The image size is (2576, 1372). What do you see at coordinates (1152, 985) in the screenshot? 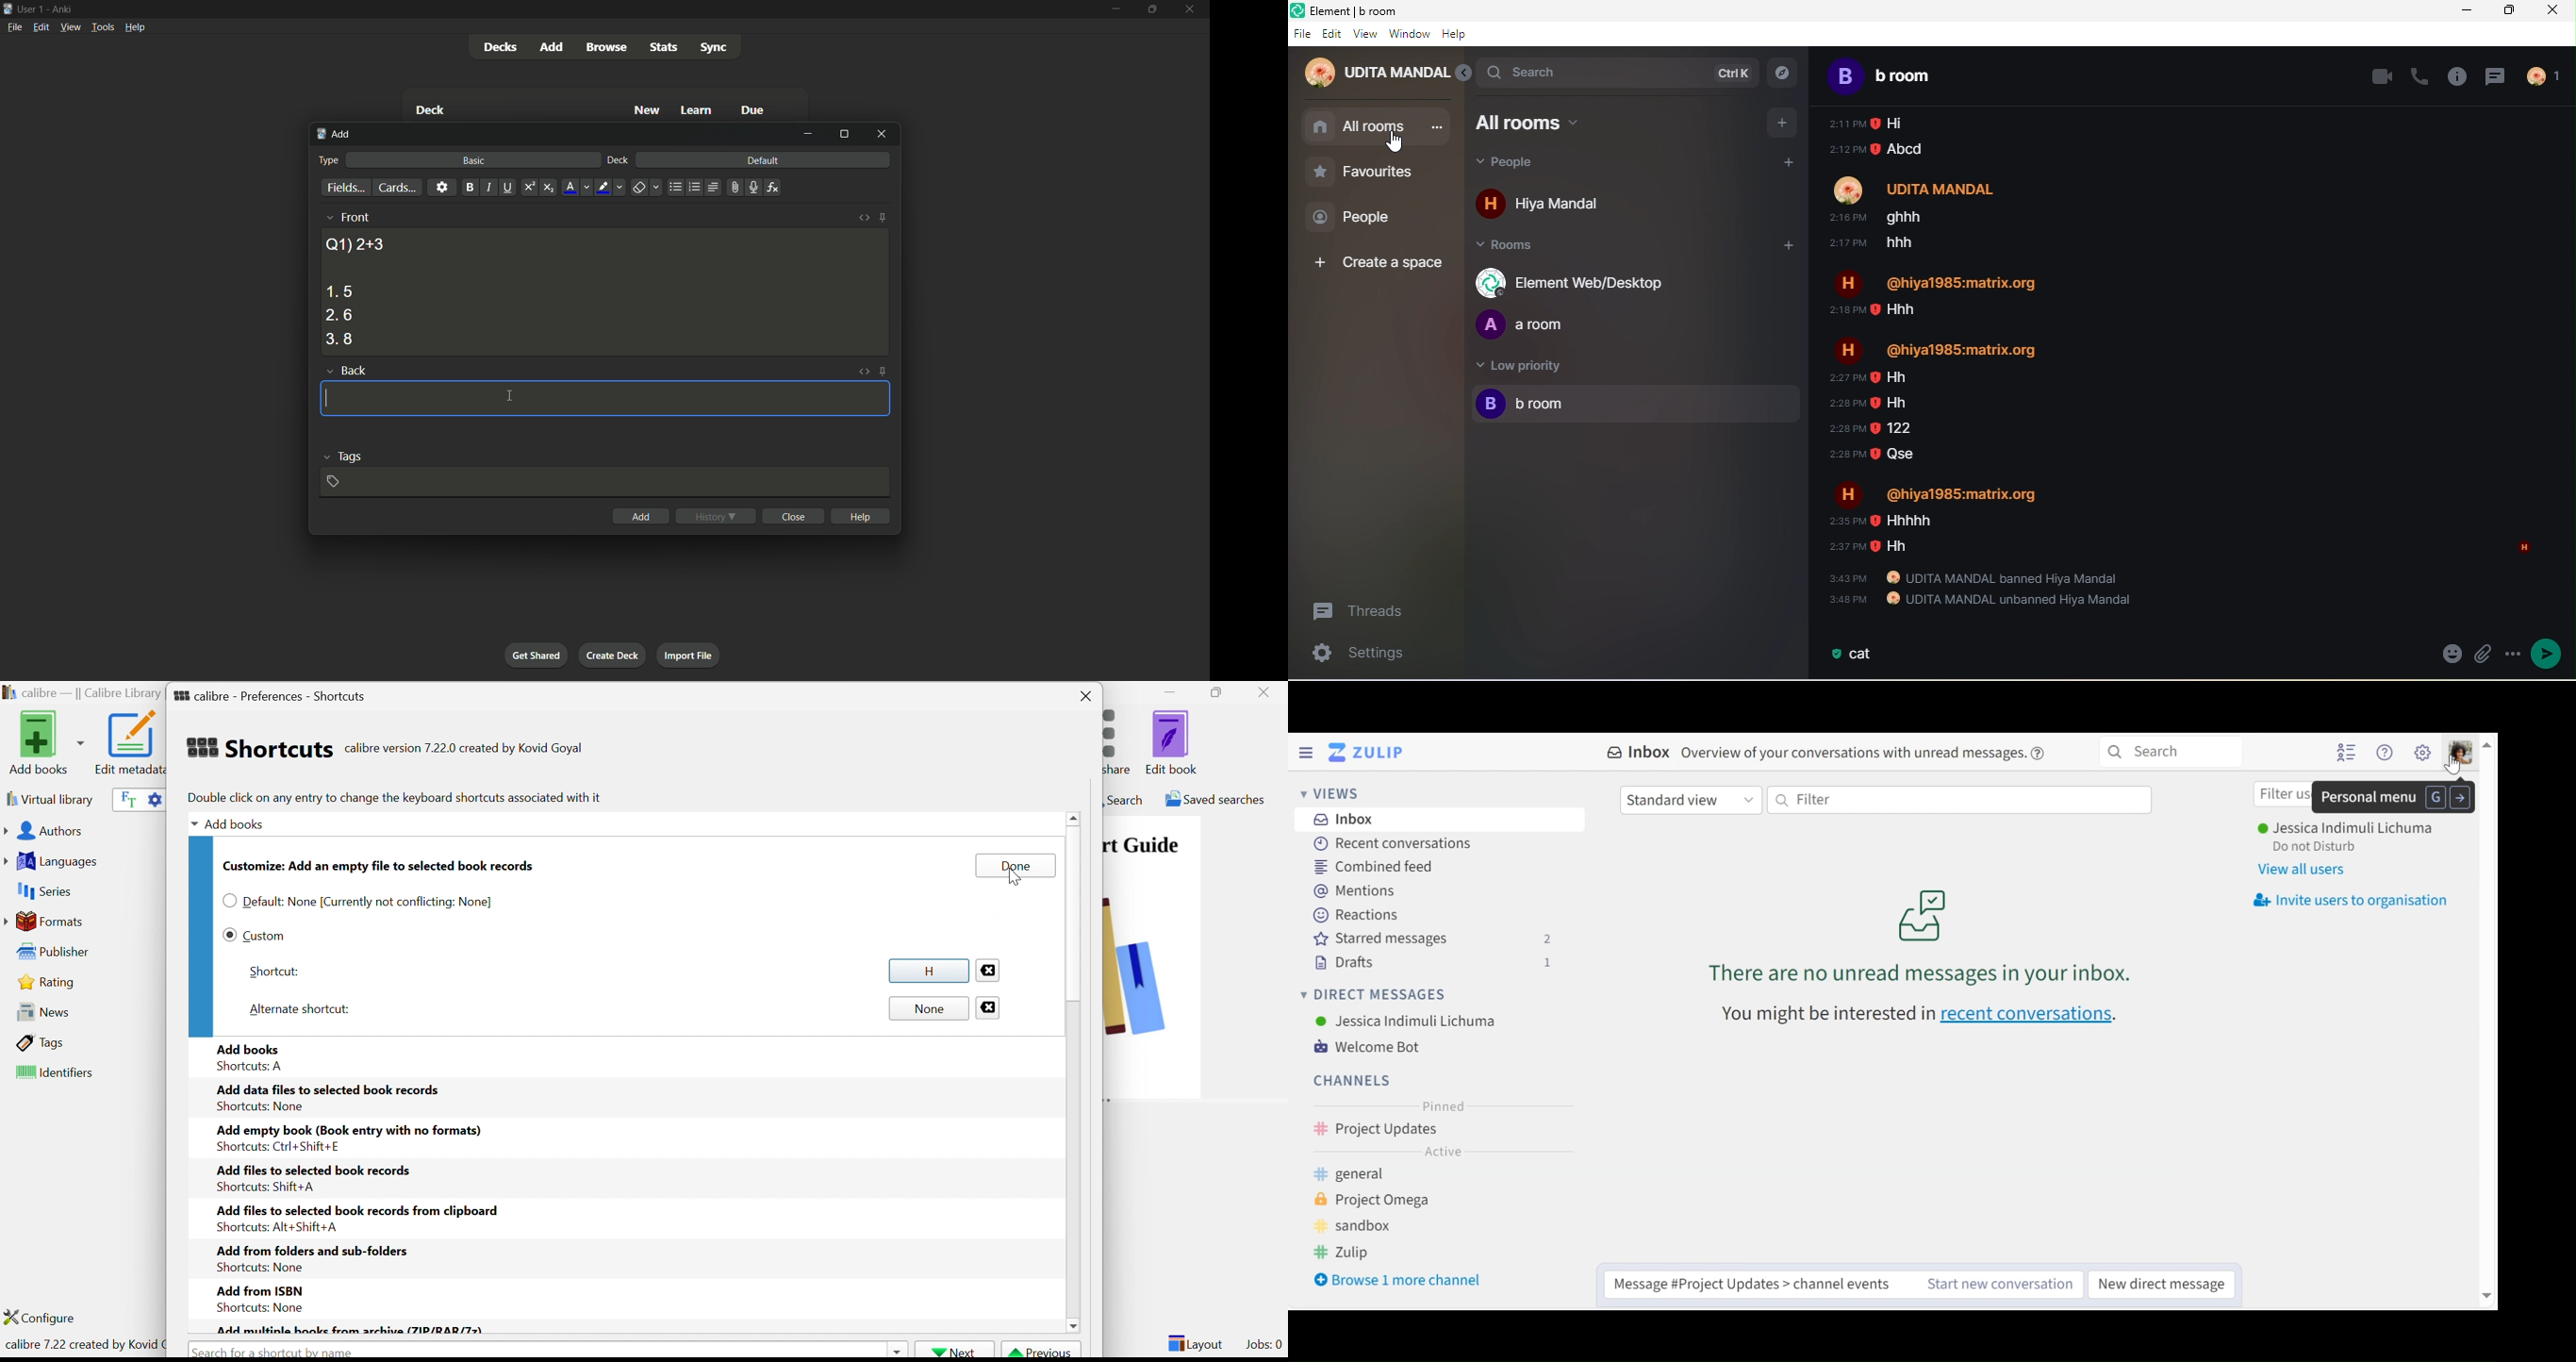
I see `image` at bounding box center [1152, 985].